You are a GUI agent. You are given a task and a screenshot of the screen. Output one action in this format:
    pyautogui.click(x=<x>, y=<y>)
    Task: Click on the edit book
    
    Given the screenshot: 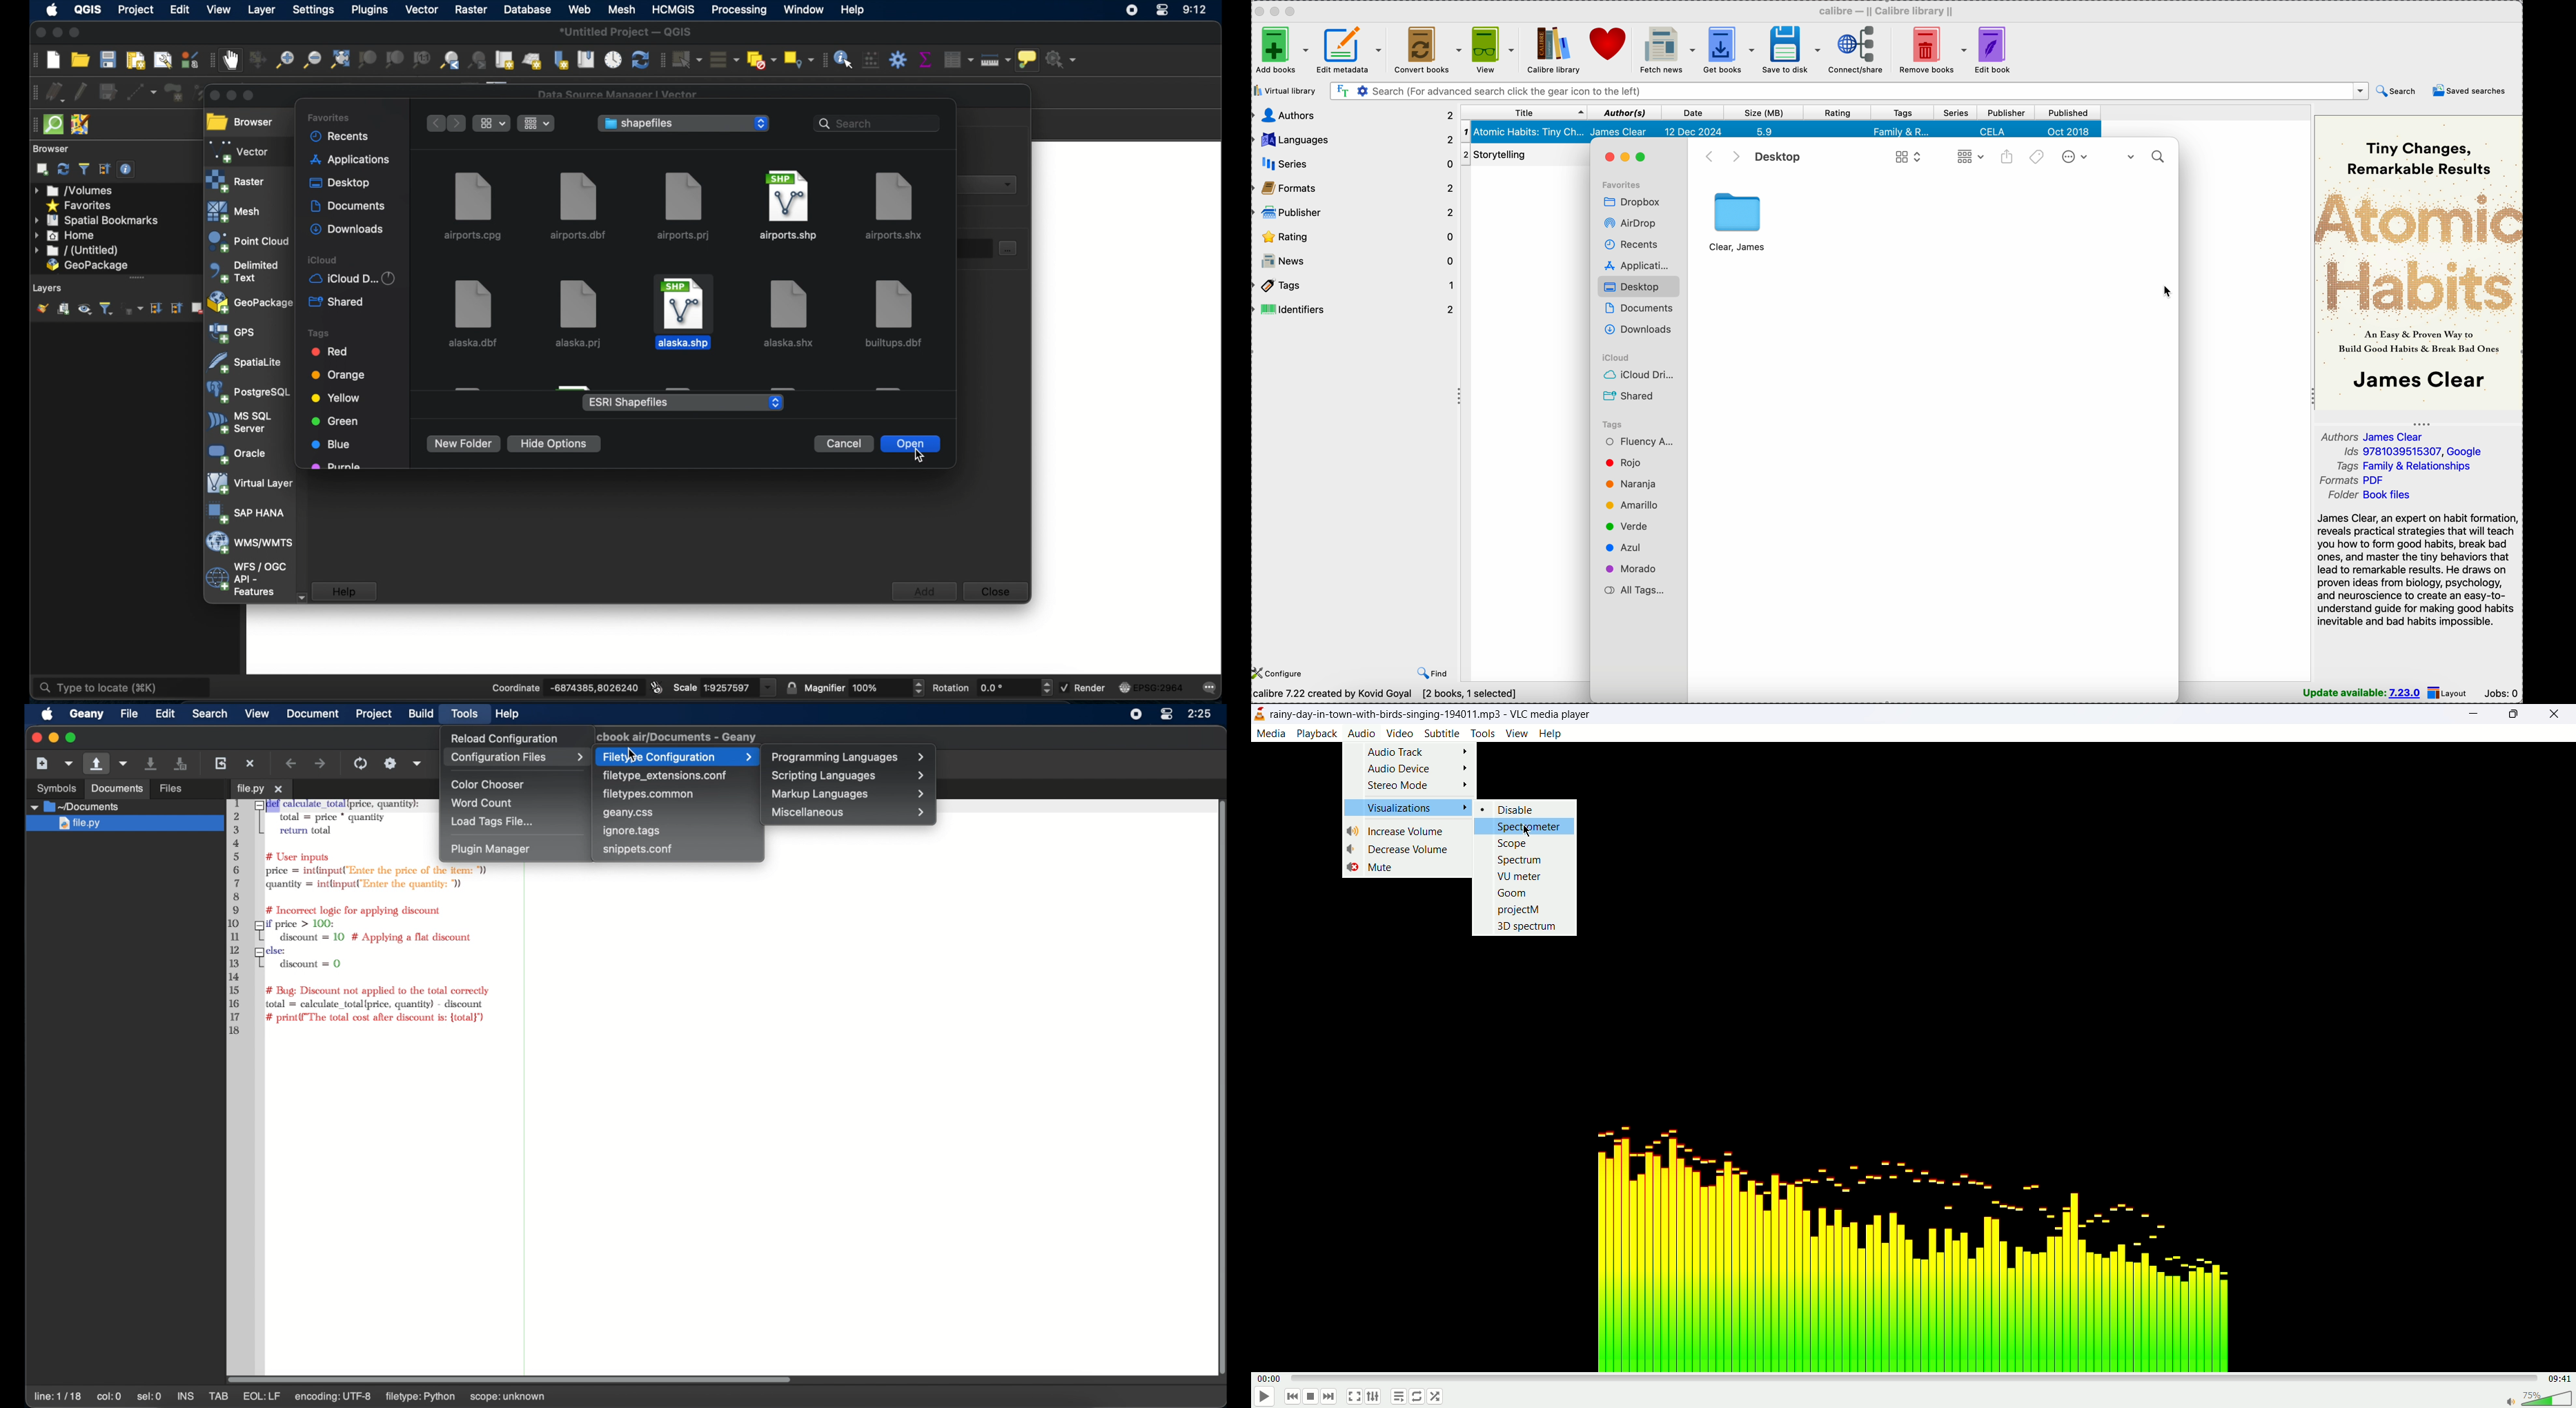 What is the action you would take?
    pyautogui.click(x=1997, y=48)
    